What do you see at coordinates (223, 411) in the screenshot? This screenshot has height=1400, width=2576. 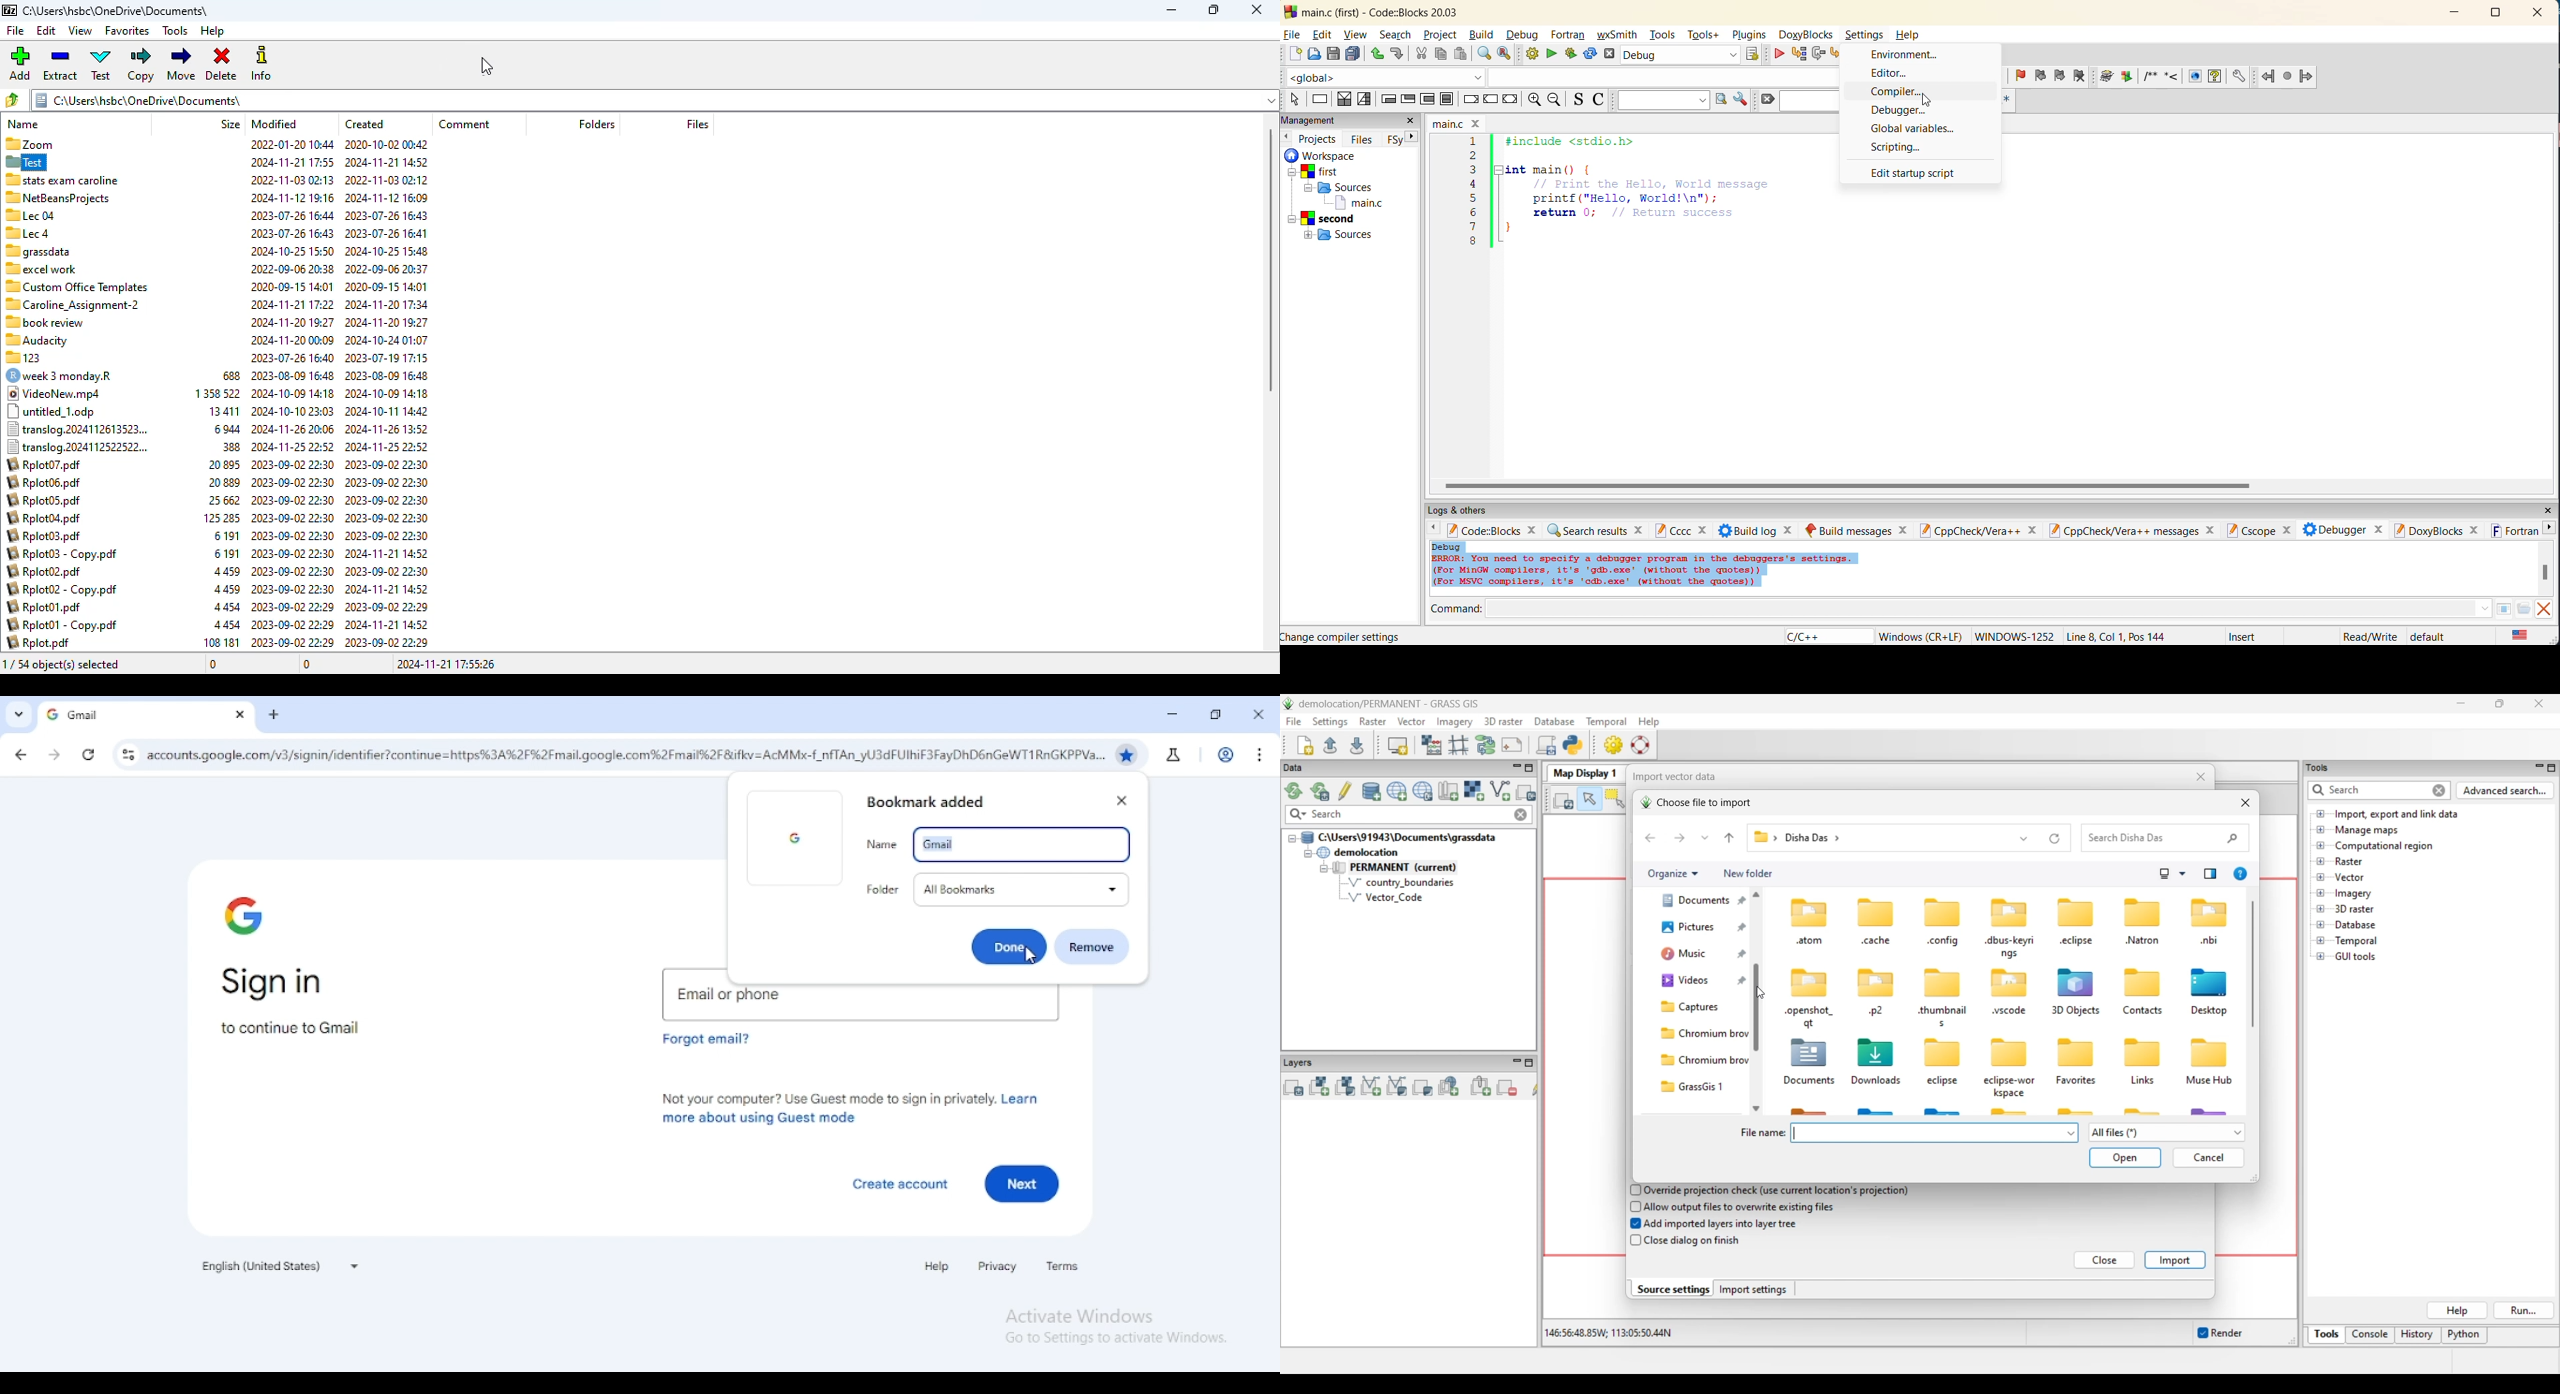 I see `13 411` at bounding box center [223, 411].